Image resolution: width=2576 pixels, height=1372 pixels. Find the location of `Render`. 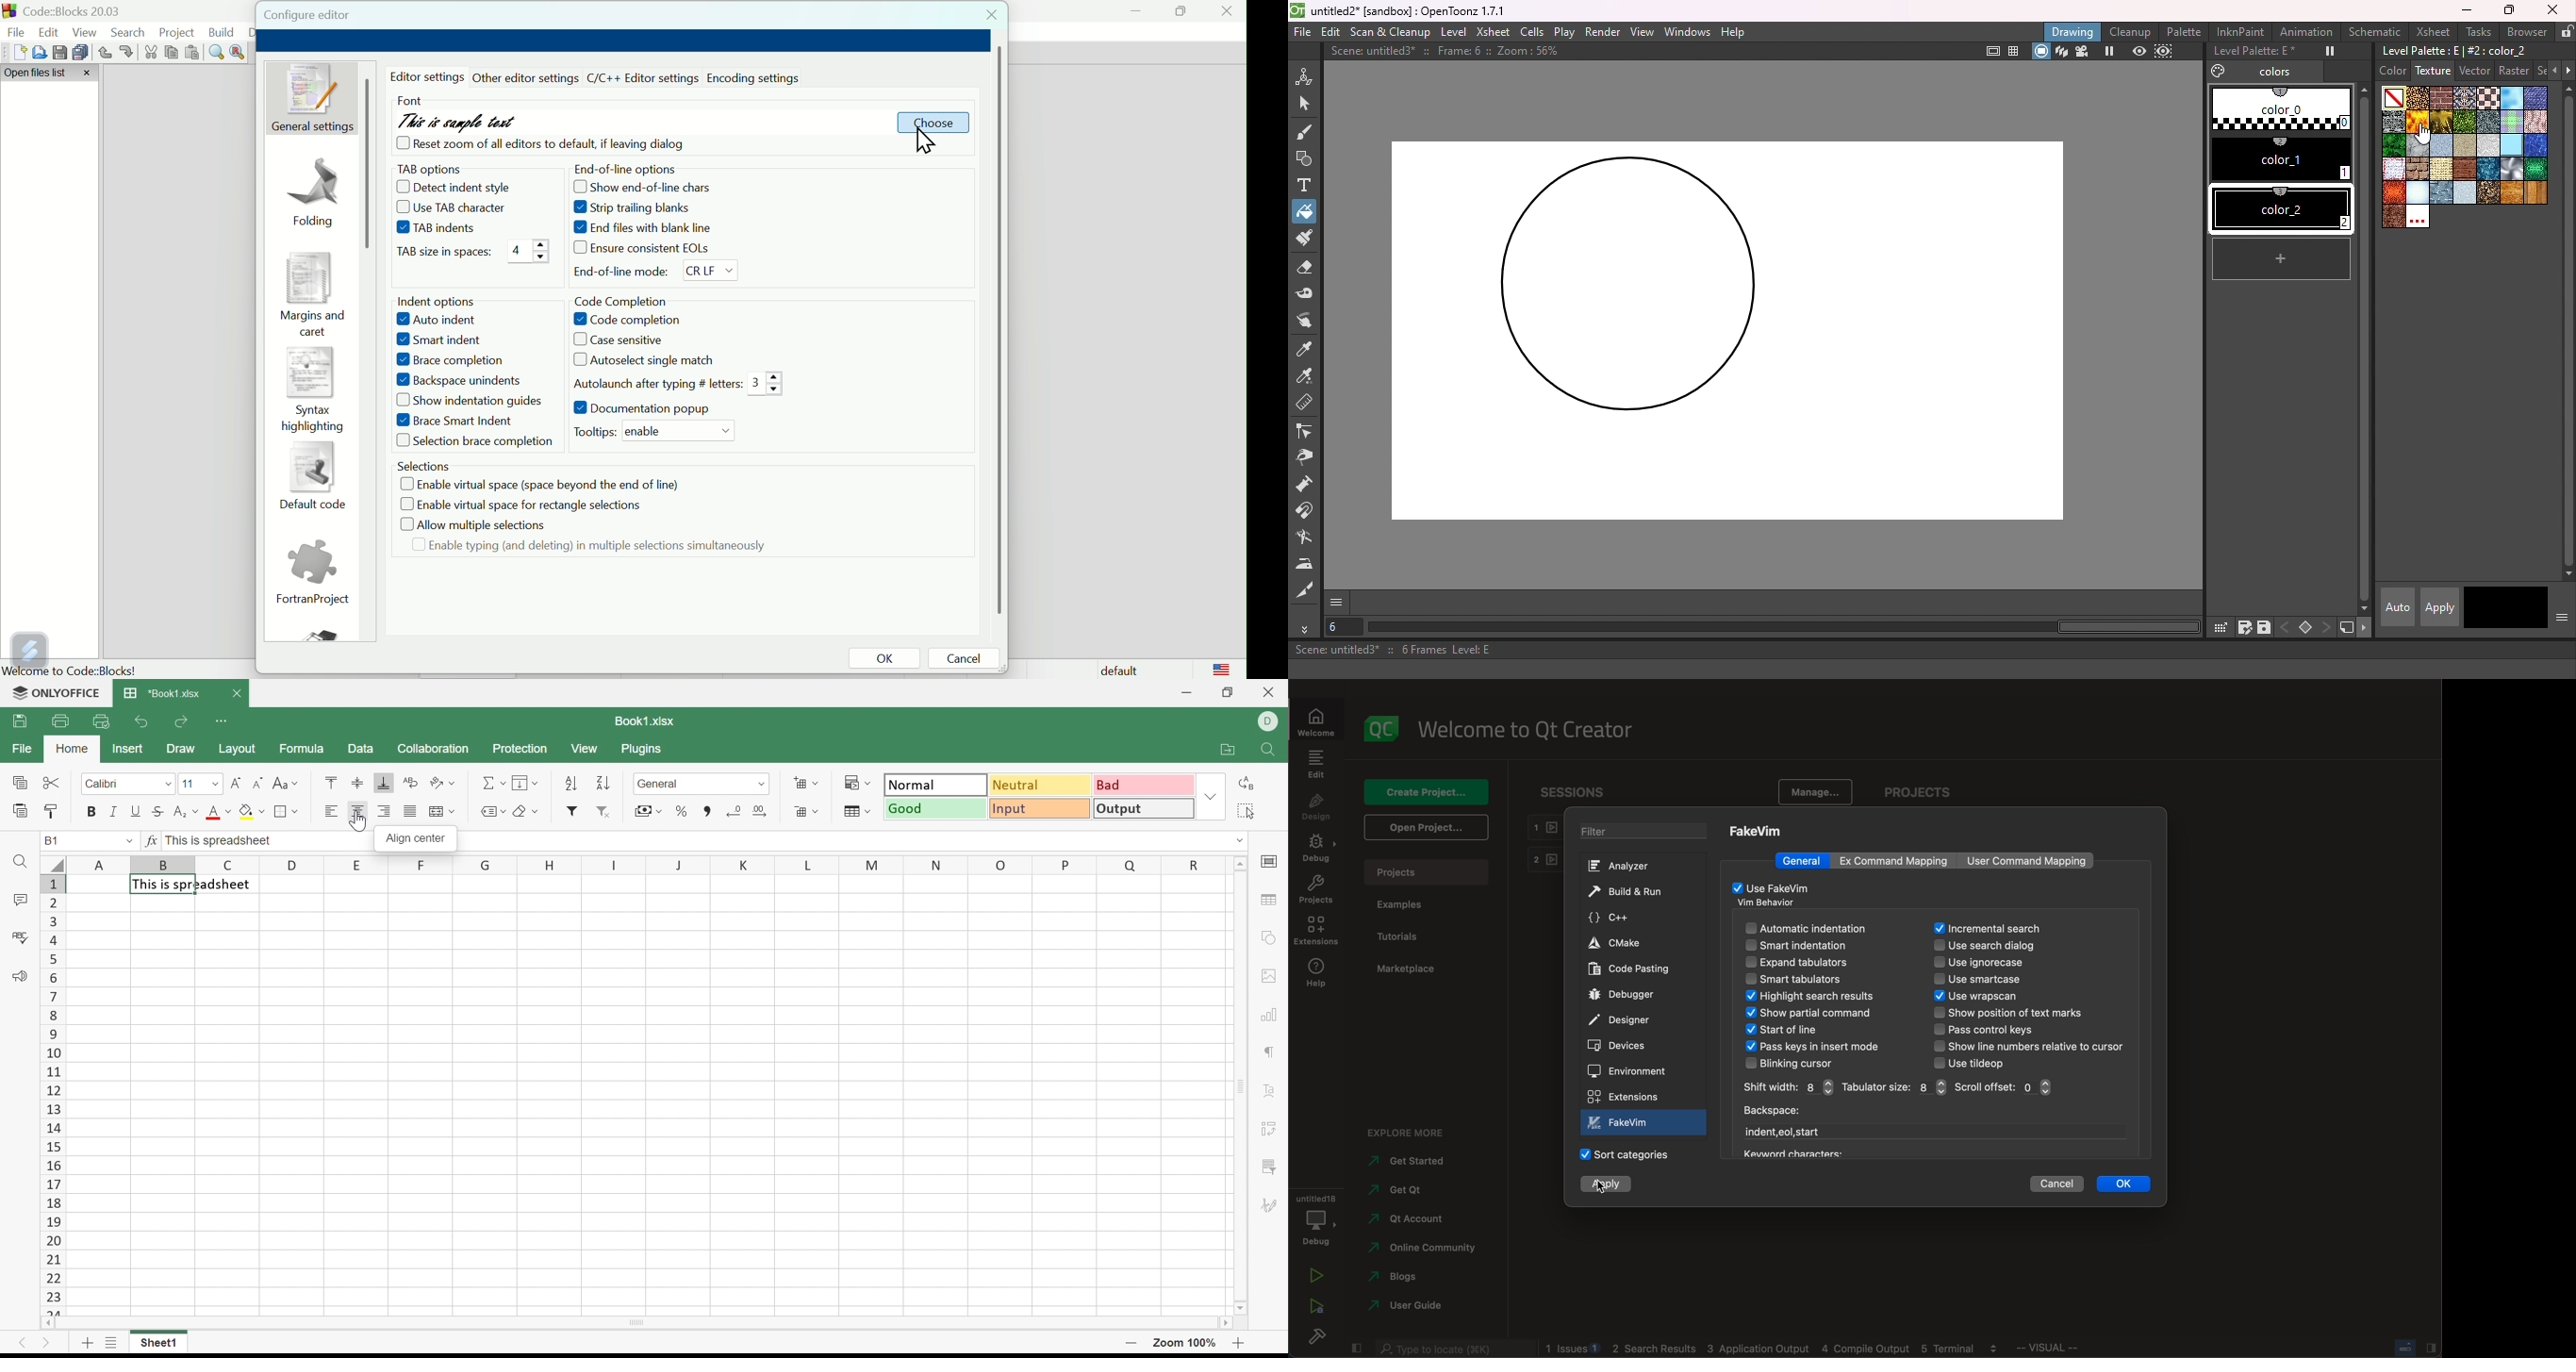

Render is located at coordinates (1605, 32).